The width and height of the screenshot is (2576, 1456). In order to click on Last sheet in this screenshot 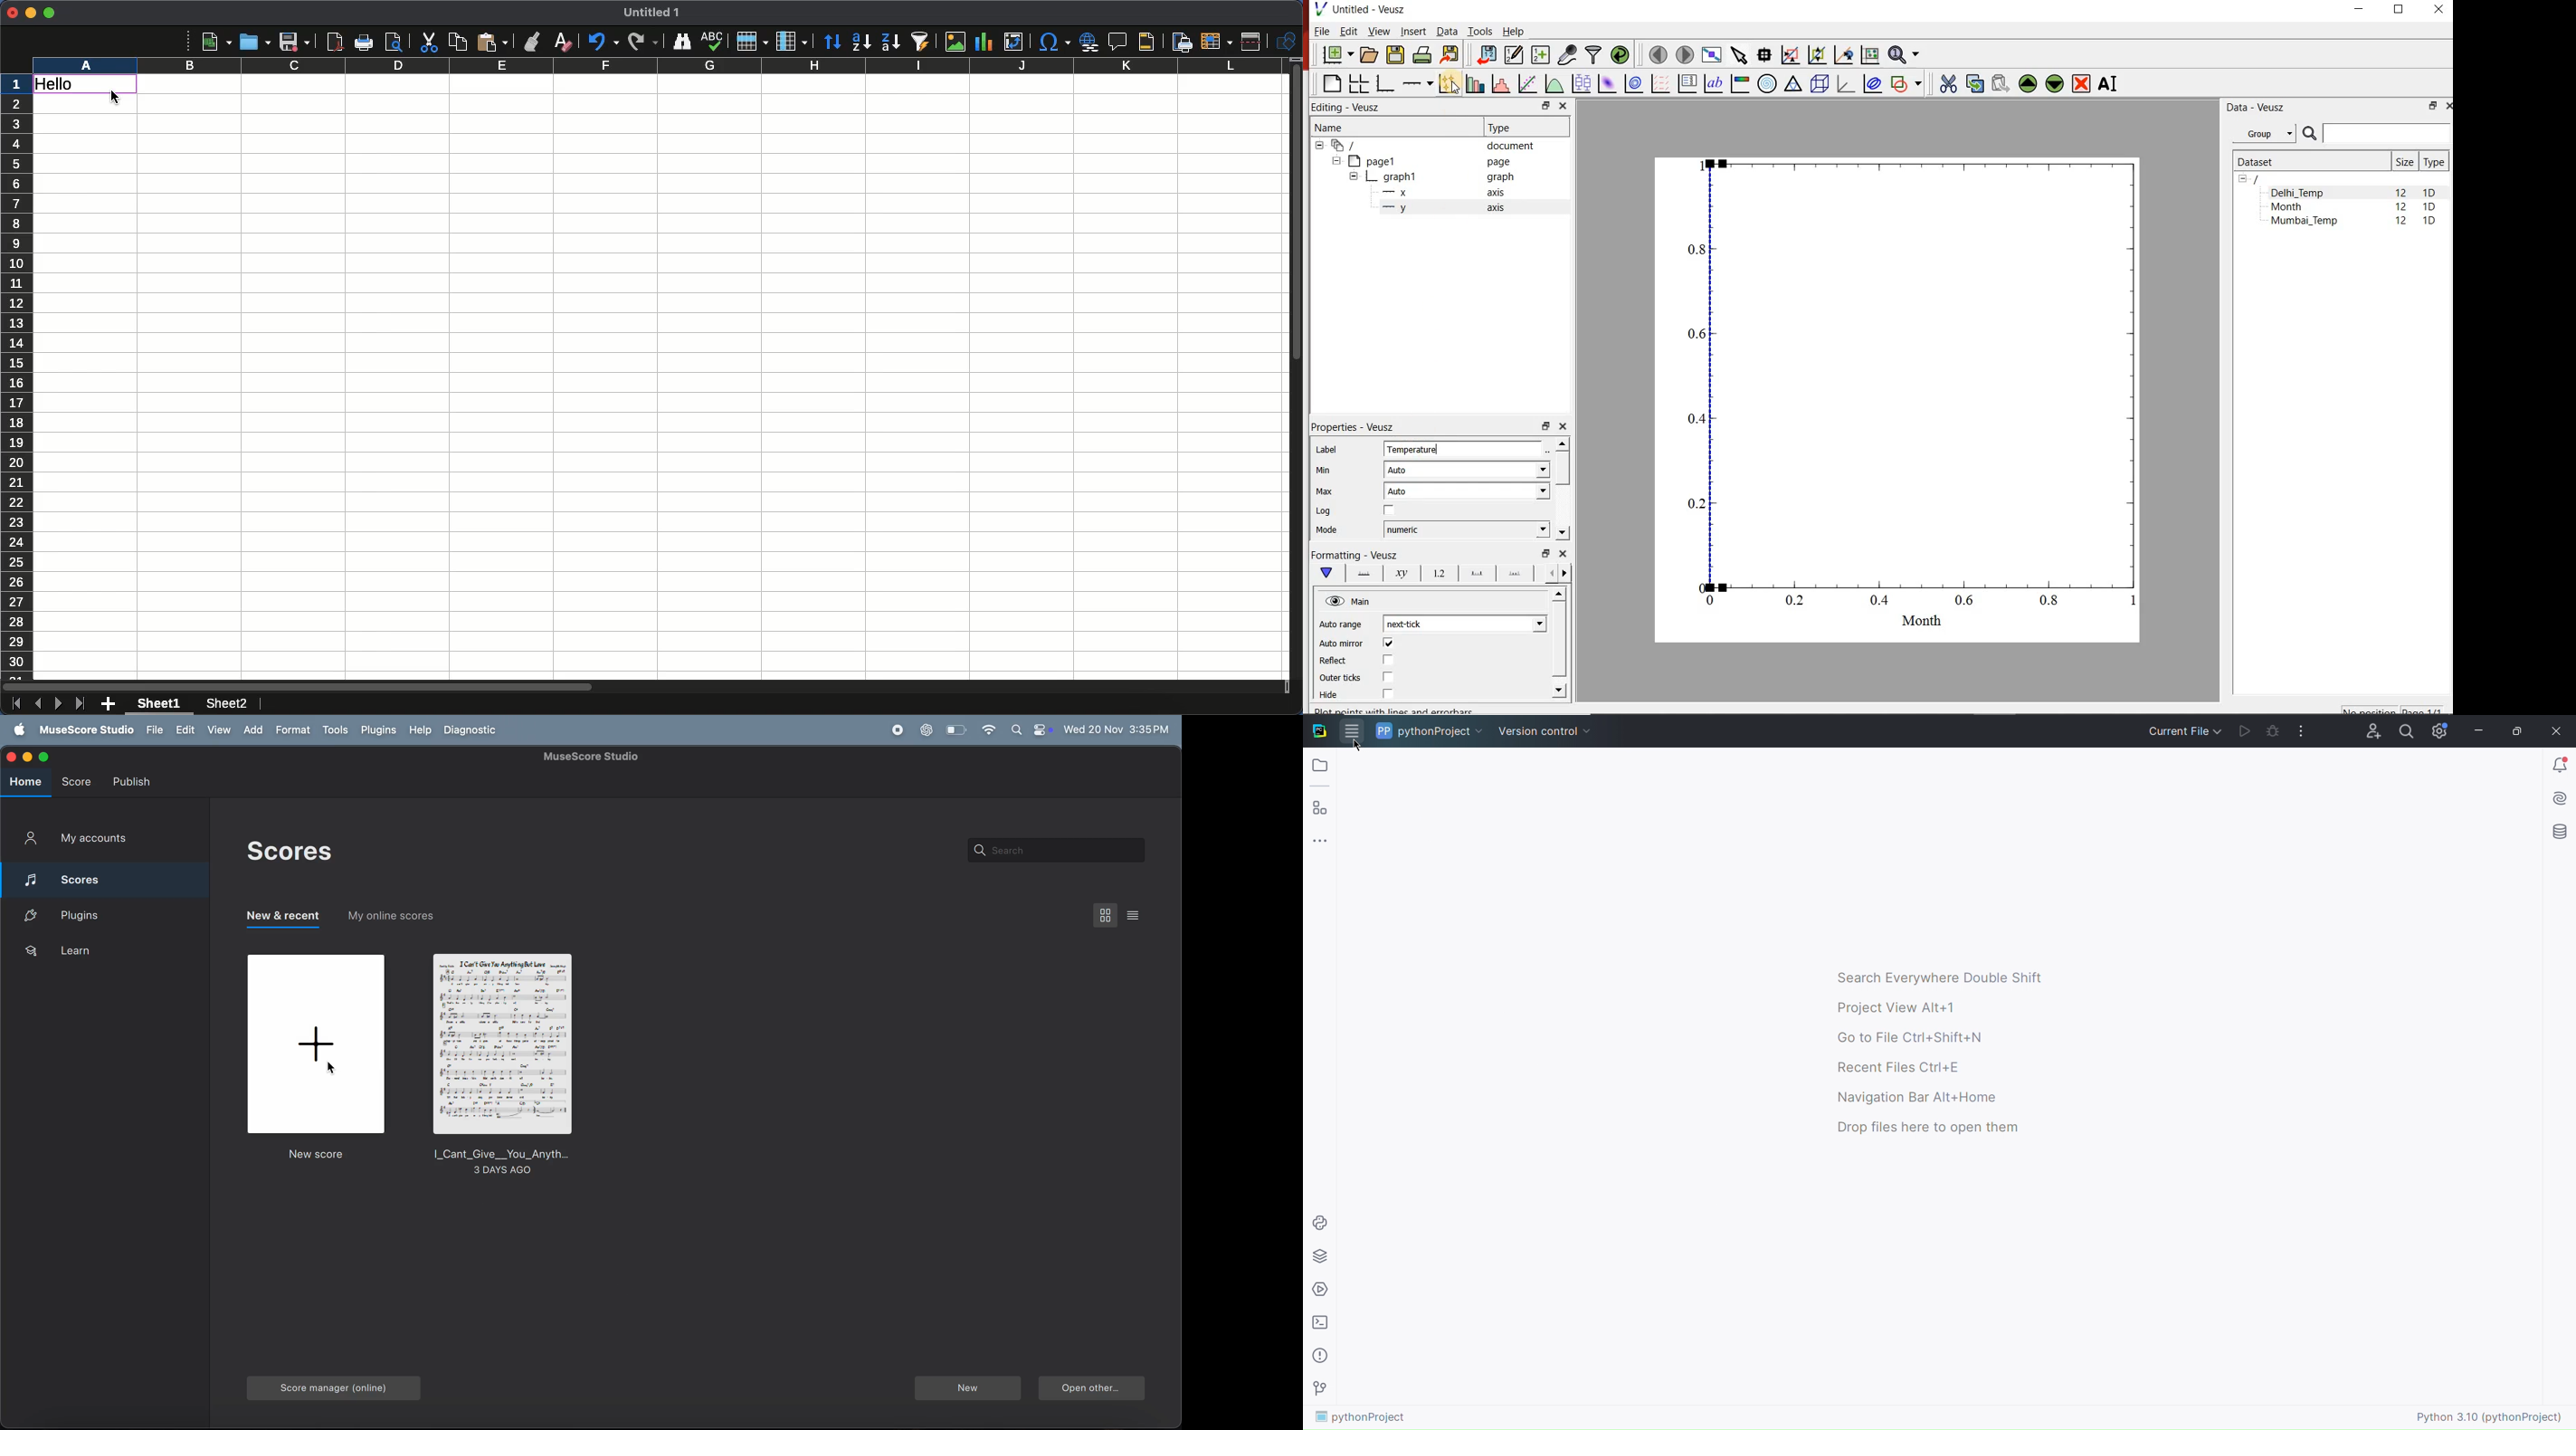, I will do `click(80, 703)`.